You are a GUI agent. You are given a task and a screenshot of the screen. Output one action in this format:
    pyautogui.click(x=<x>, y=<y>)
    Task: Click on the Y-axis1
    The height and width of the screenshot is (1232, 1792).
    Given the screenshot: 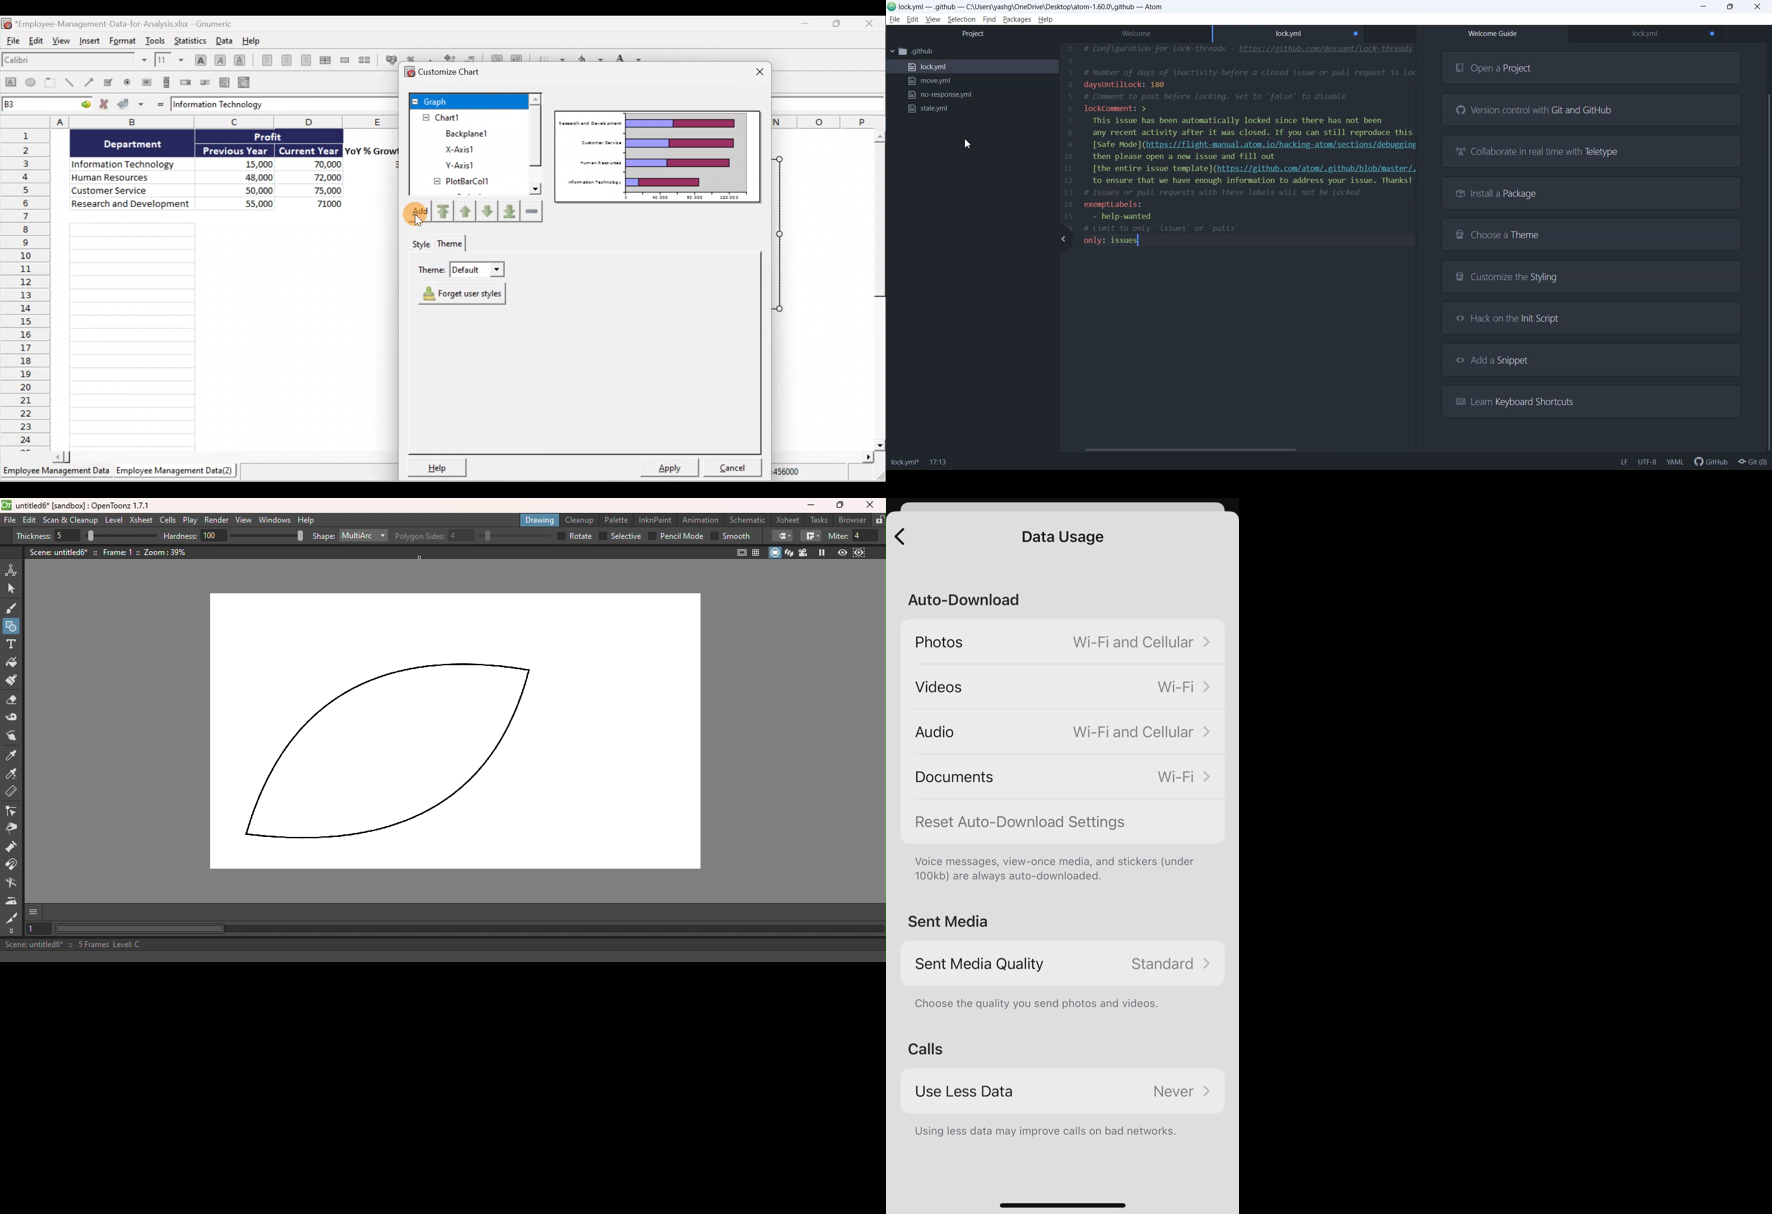 What is the action you would take?
    pyautogui.click(x=458, y=165)
    